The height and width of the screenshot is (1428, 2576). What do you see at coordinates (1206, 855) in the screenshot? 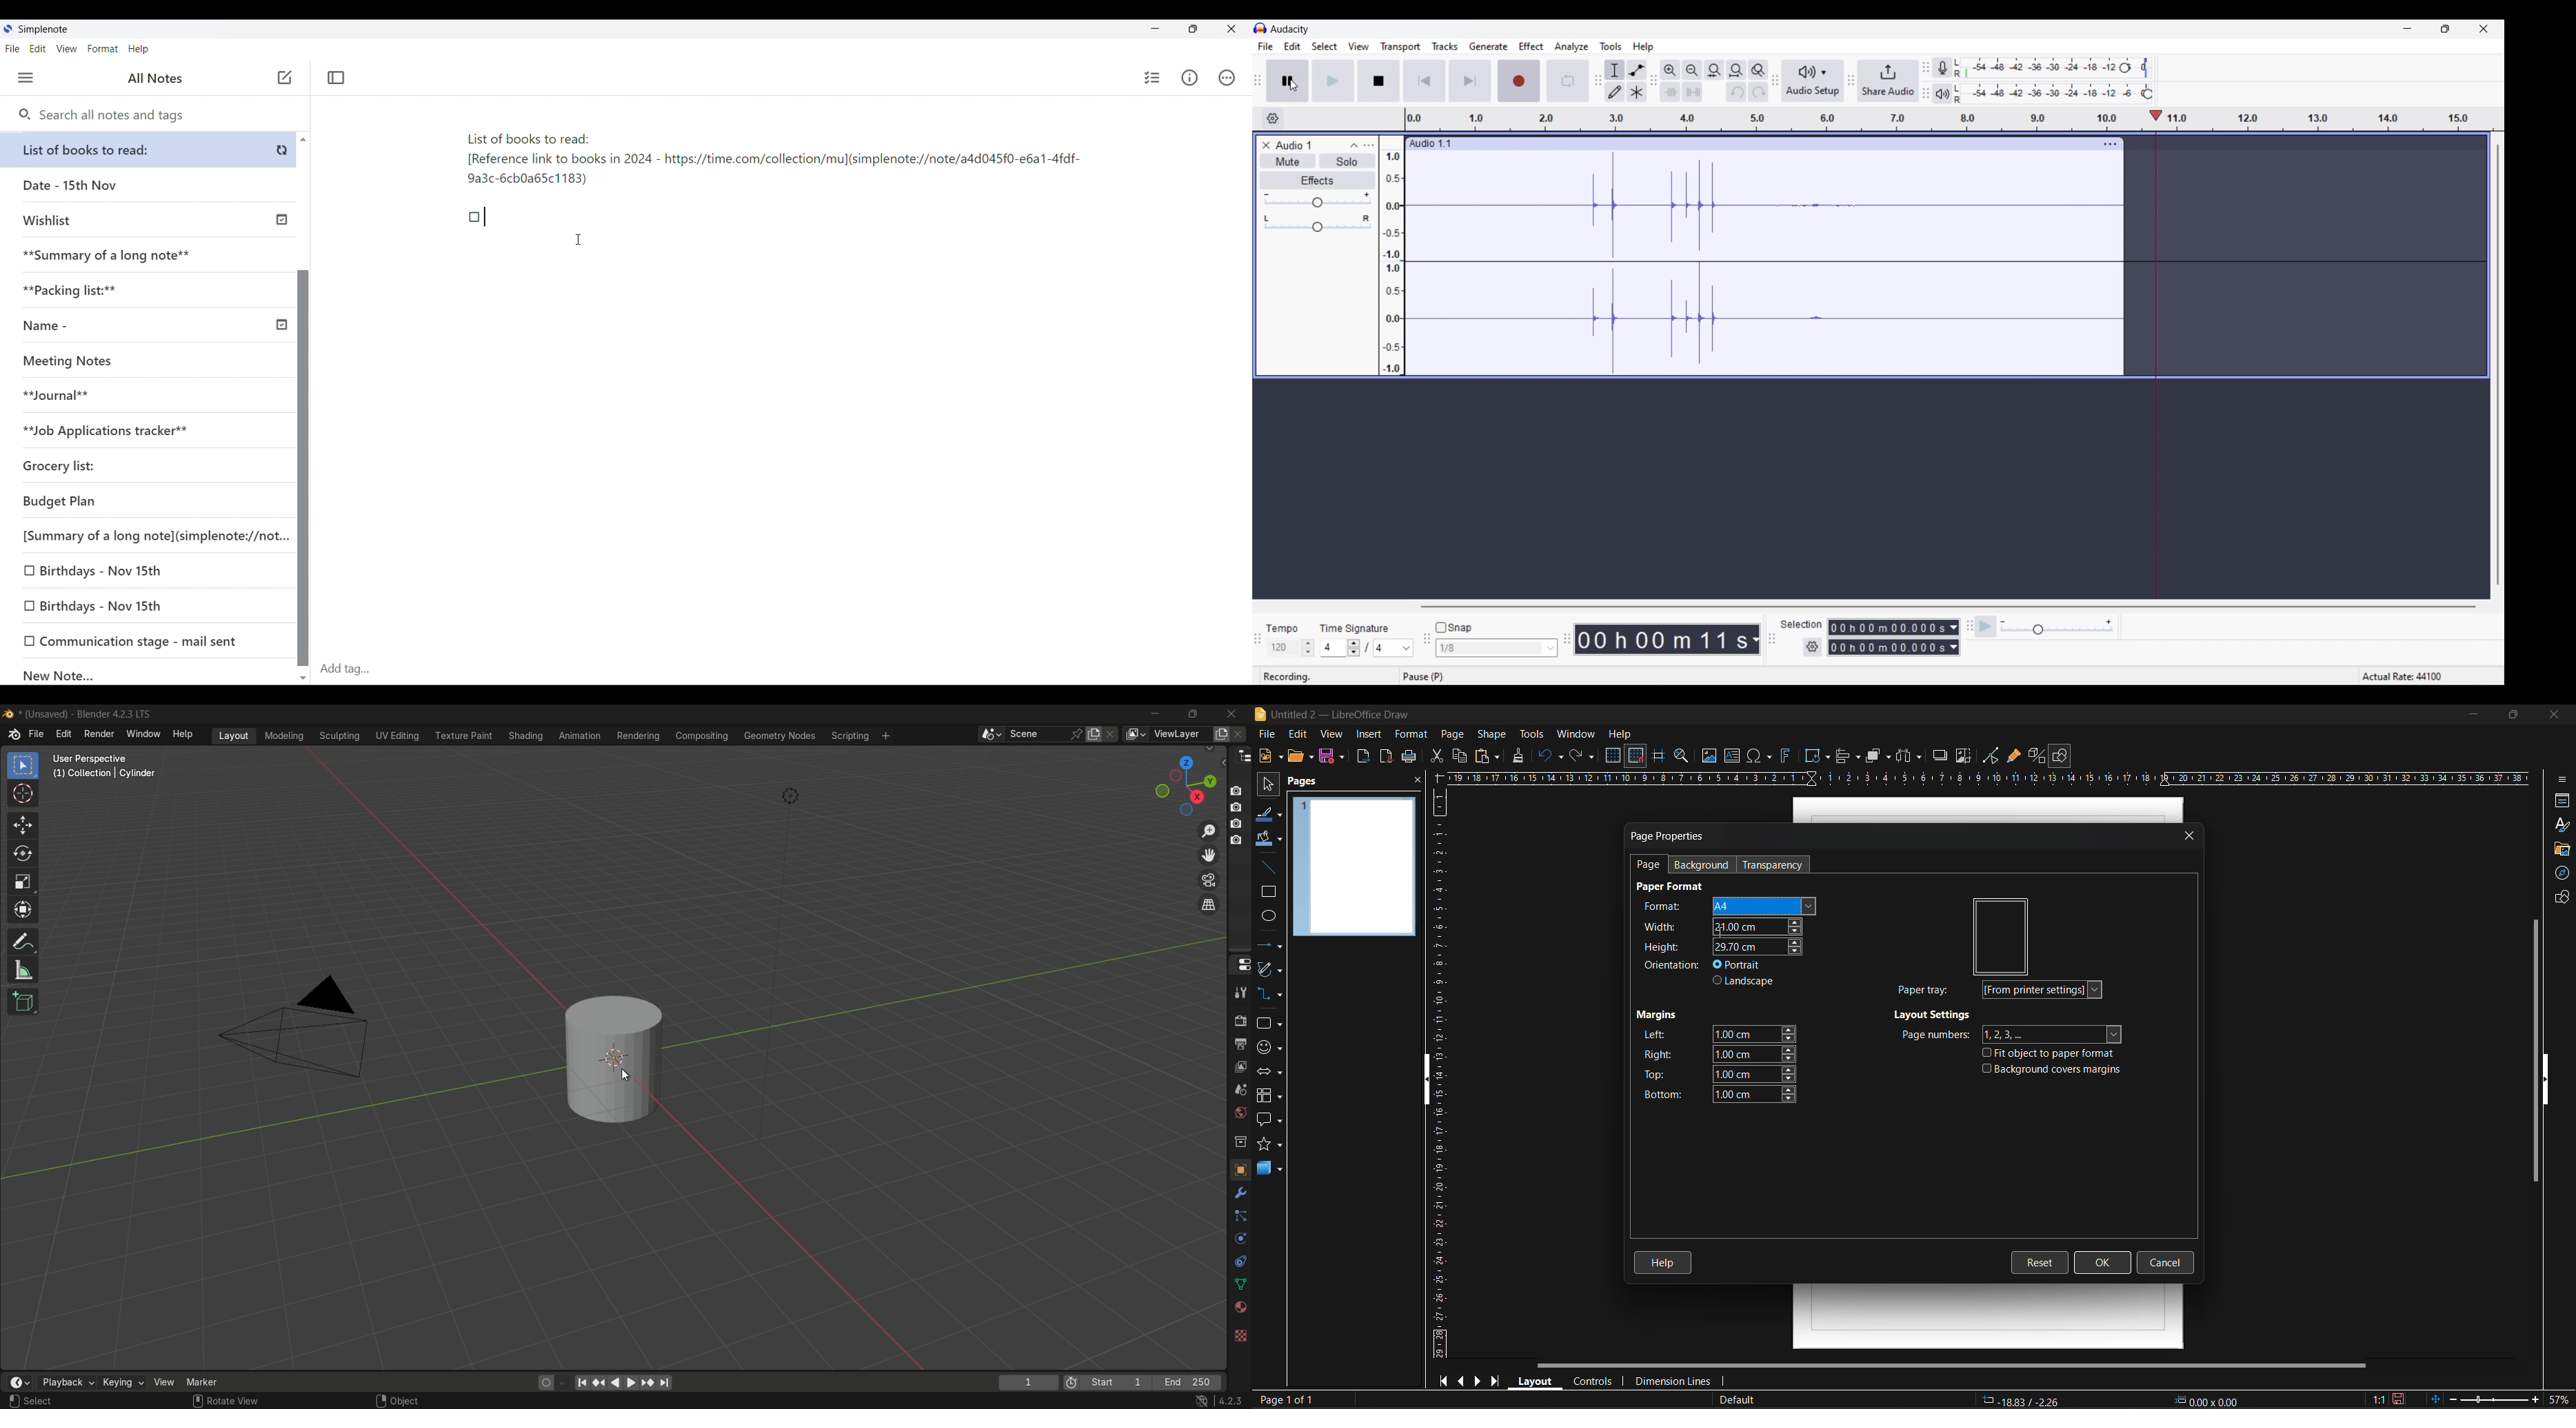
I see `move the view` at bounding box center [1206, 855].